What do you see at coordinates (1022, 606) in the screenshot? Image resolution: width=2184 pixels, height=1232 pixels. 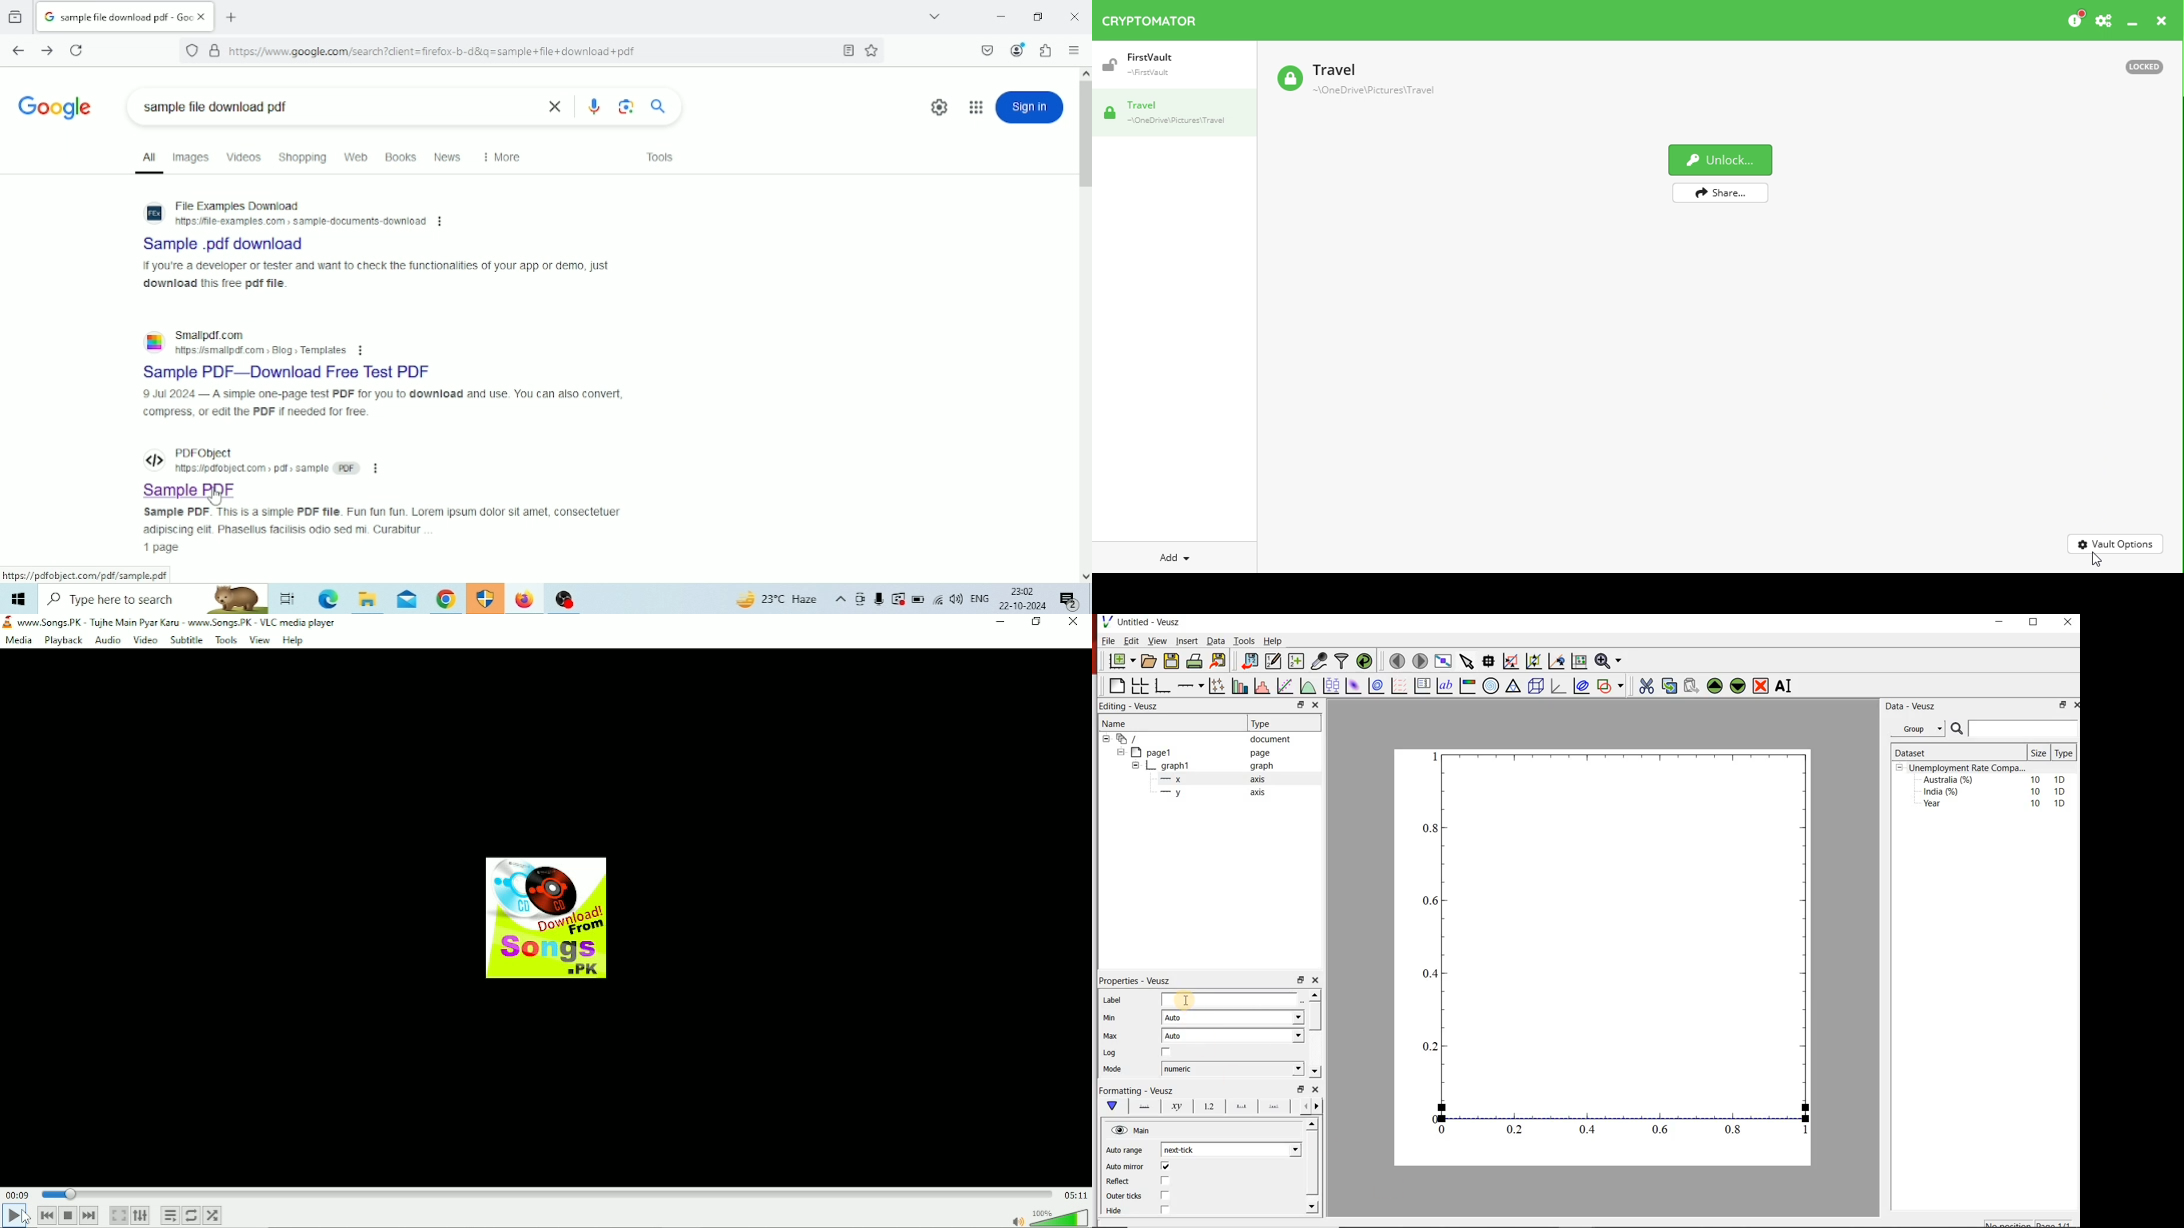 I see `Date` at bounding box center [1022, 606].